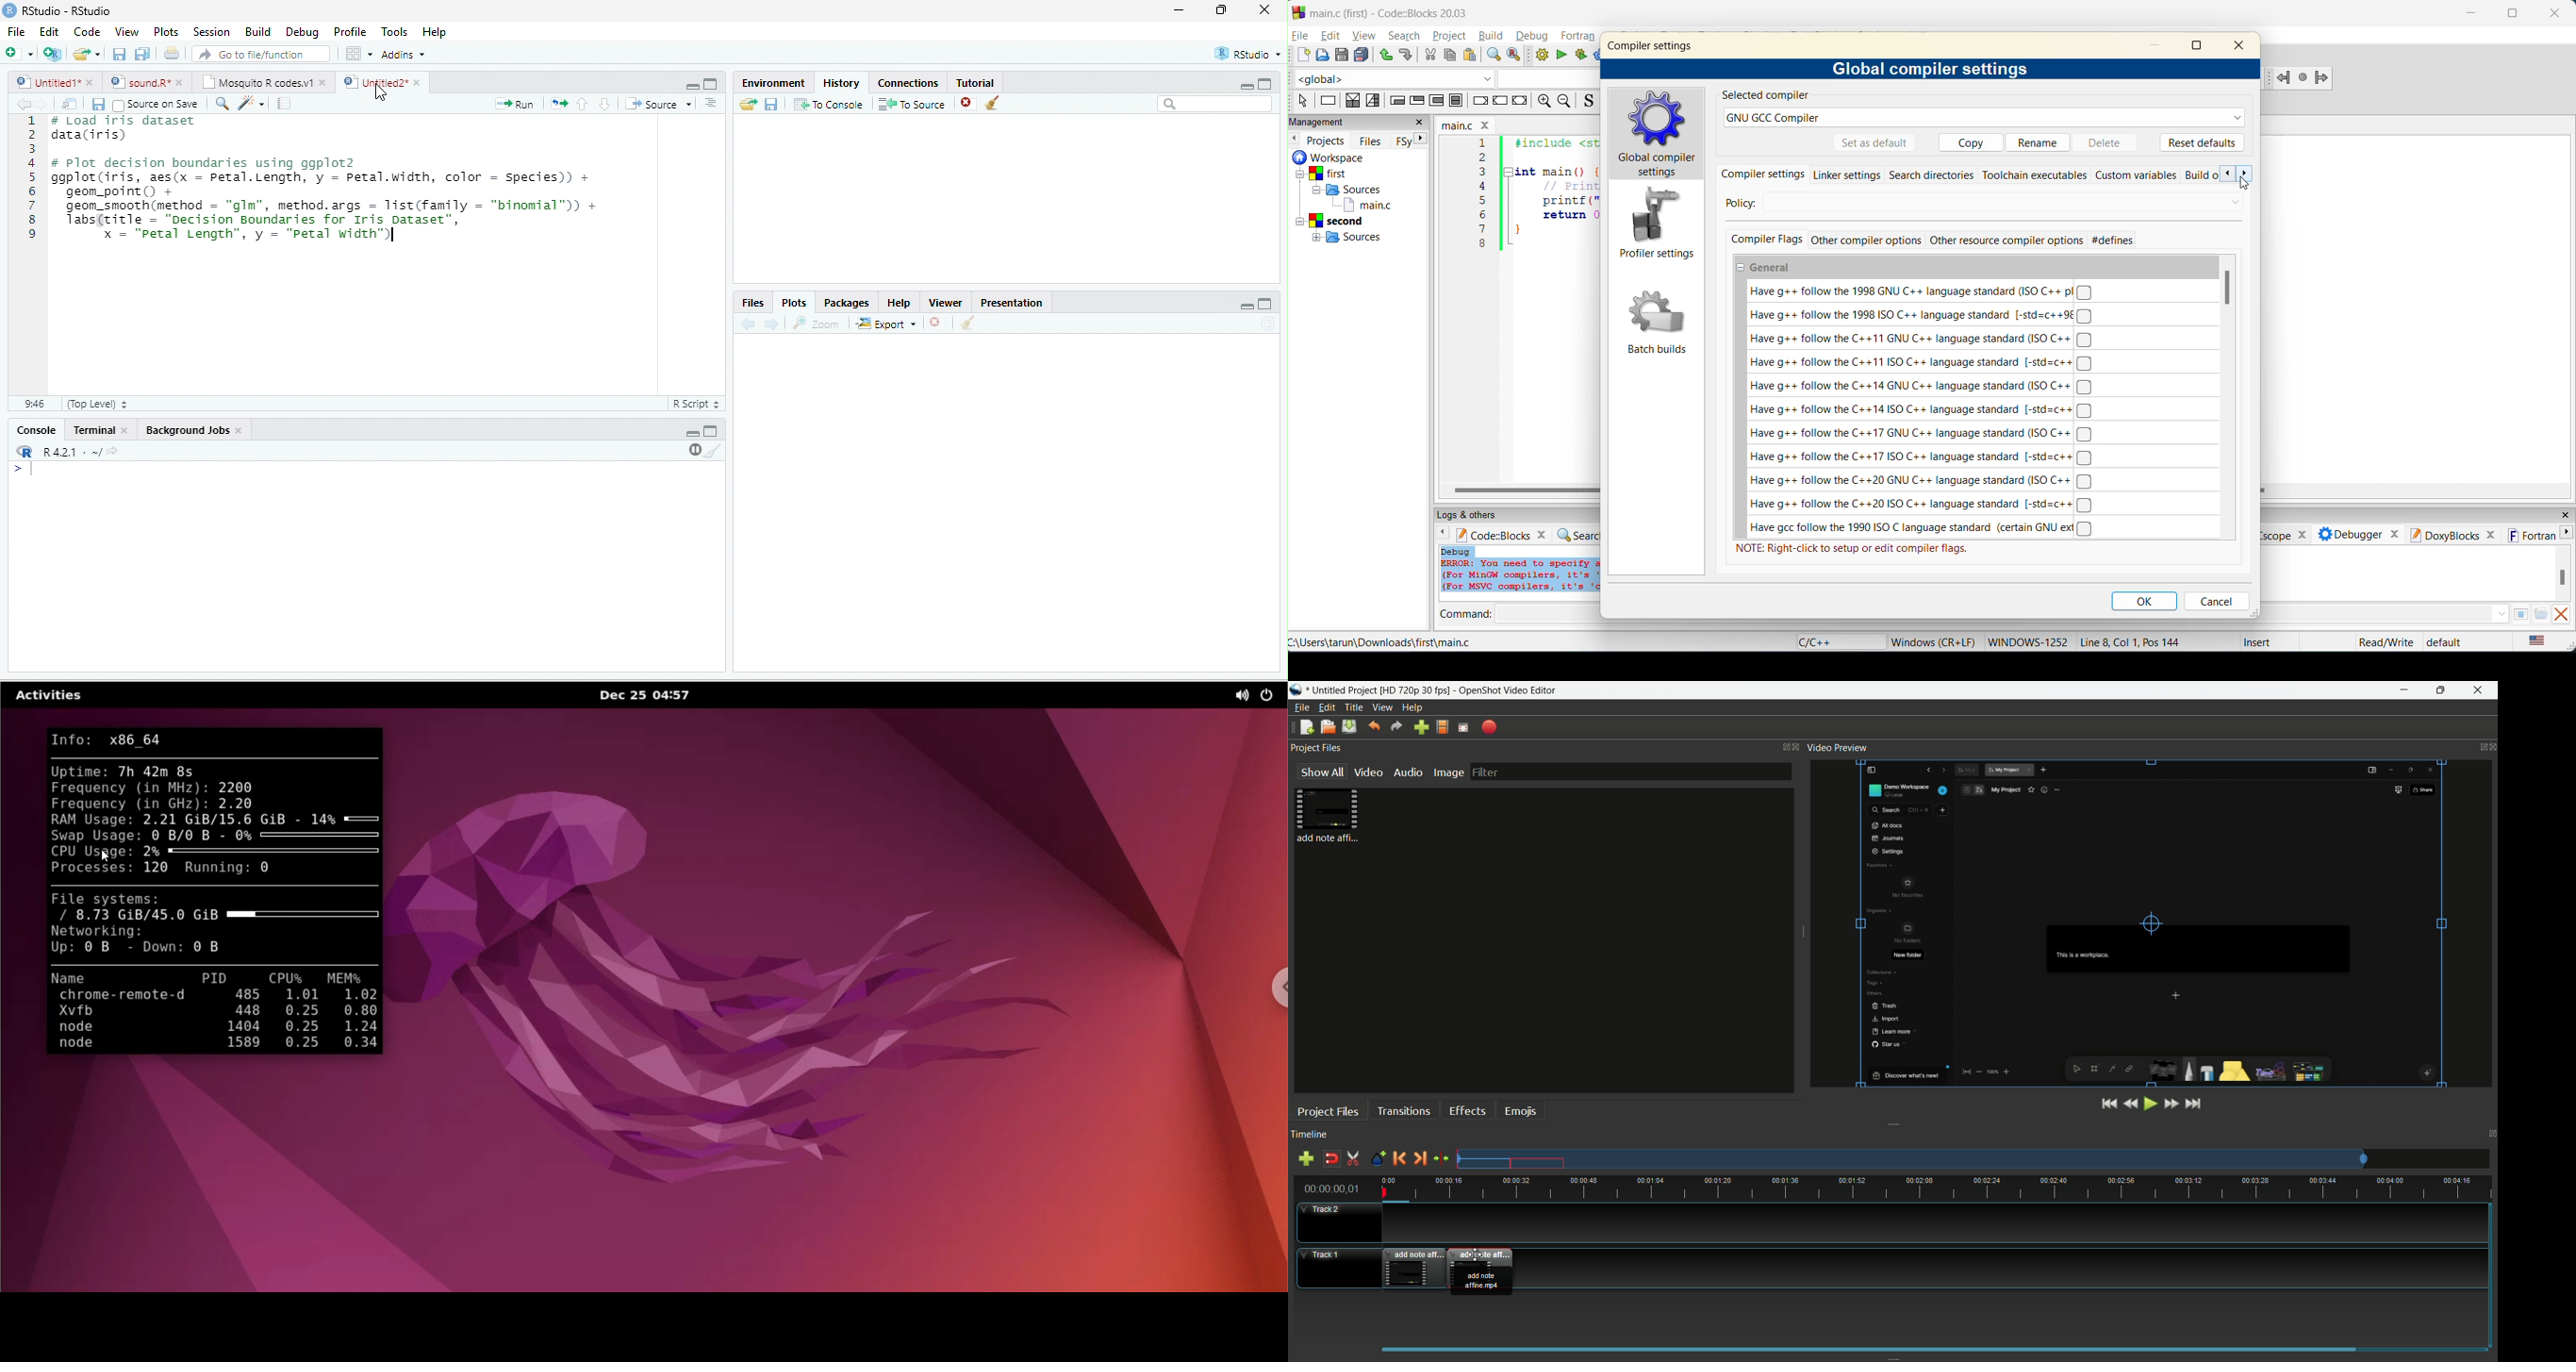 The height and width of the screenshot is (1372, 2576). What do you see at coordinates (774, 82) in the screenshot?
I see `Environment` at bounding box center [774, 82].